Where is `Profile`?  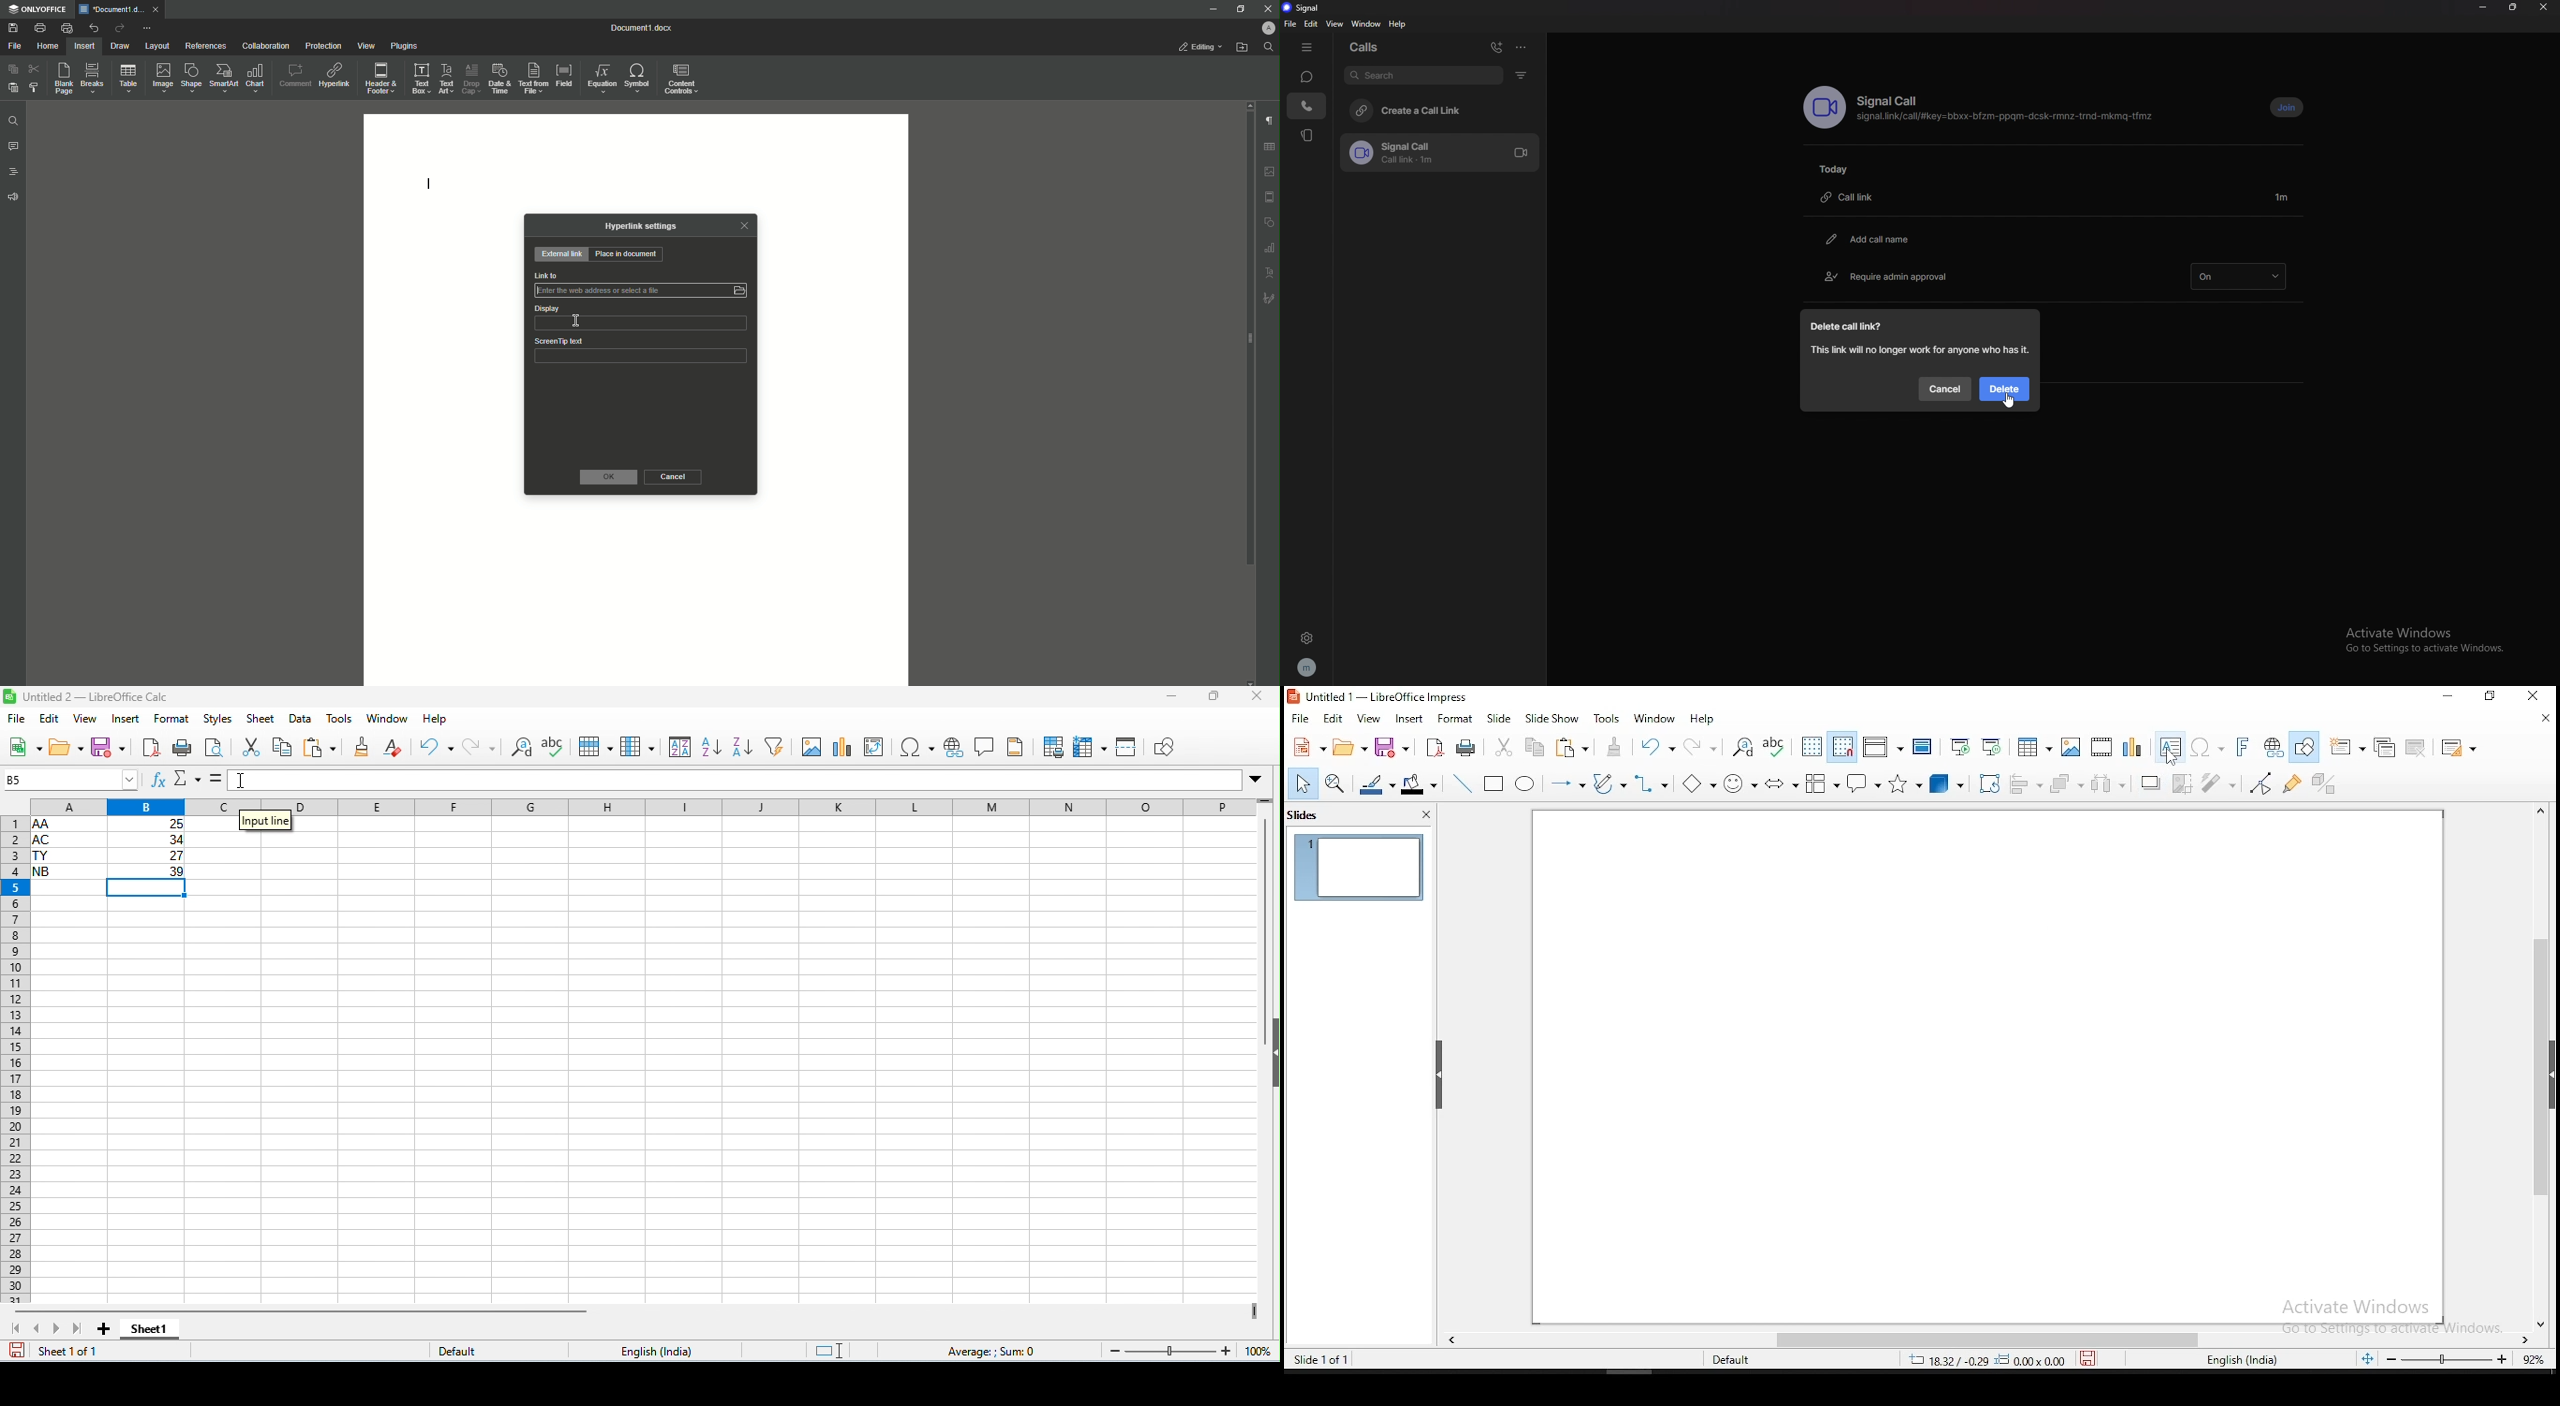 Profile is located at coordinates (1263, 28).